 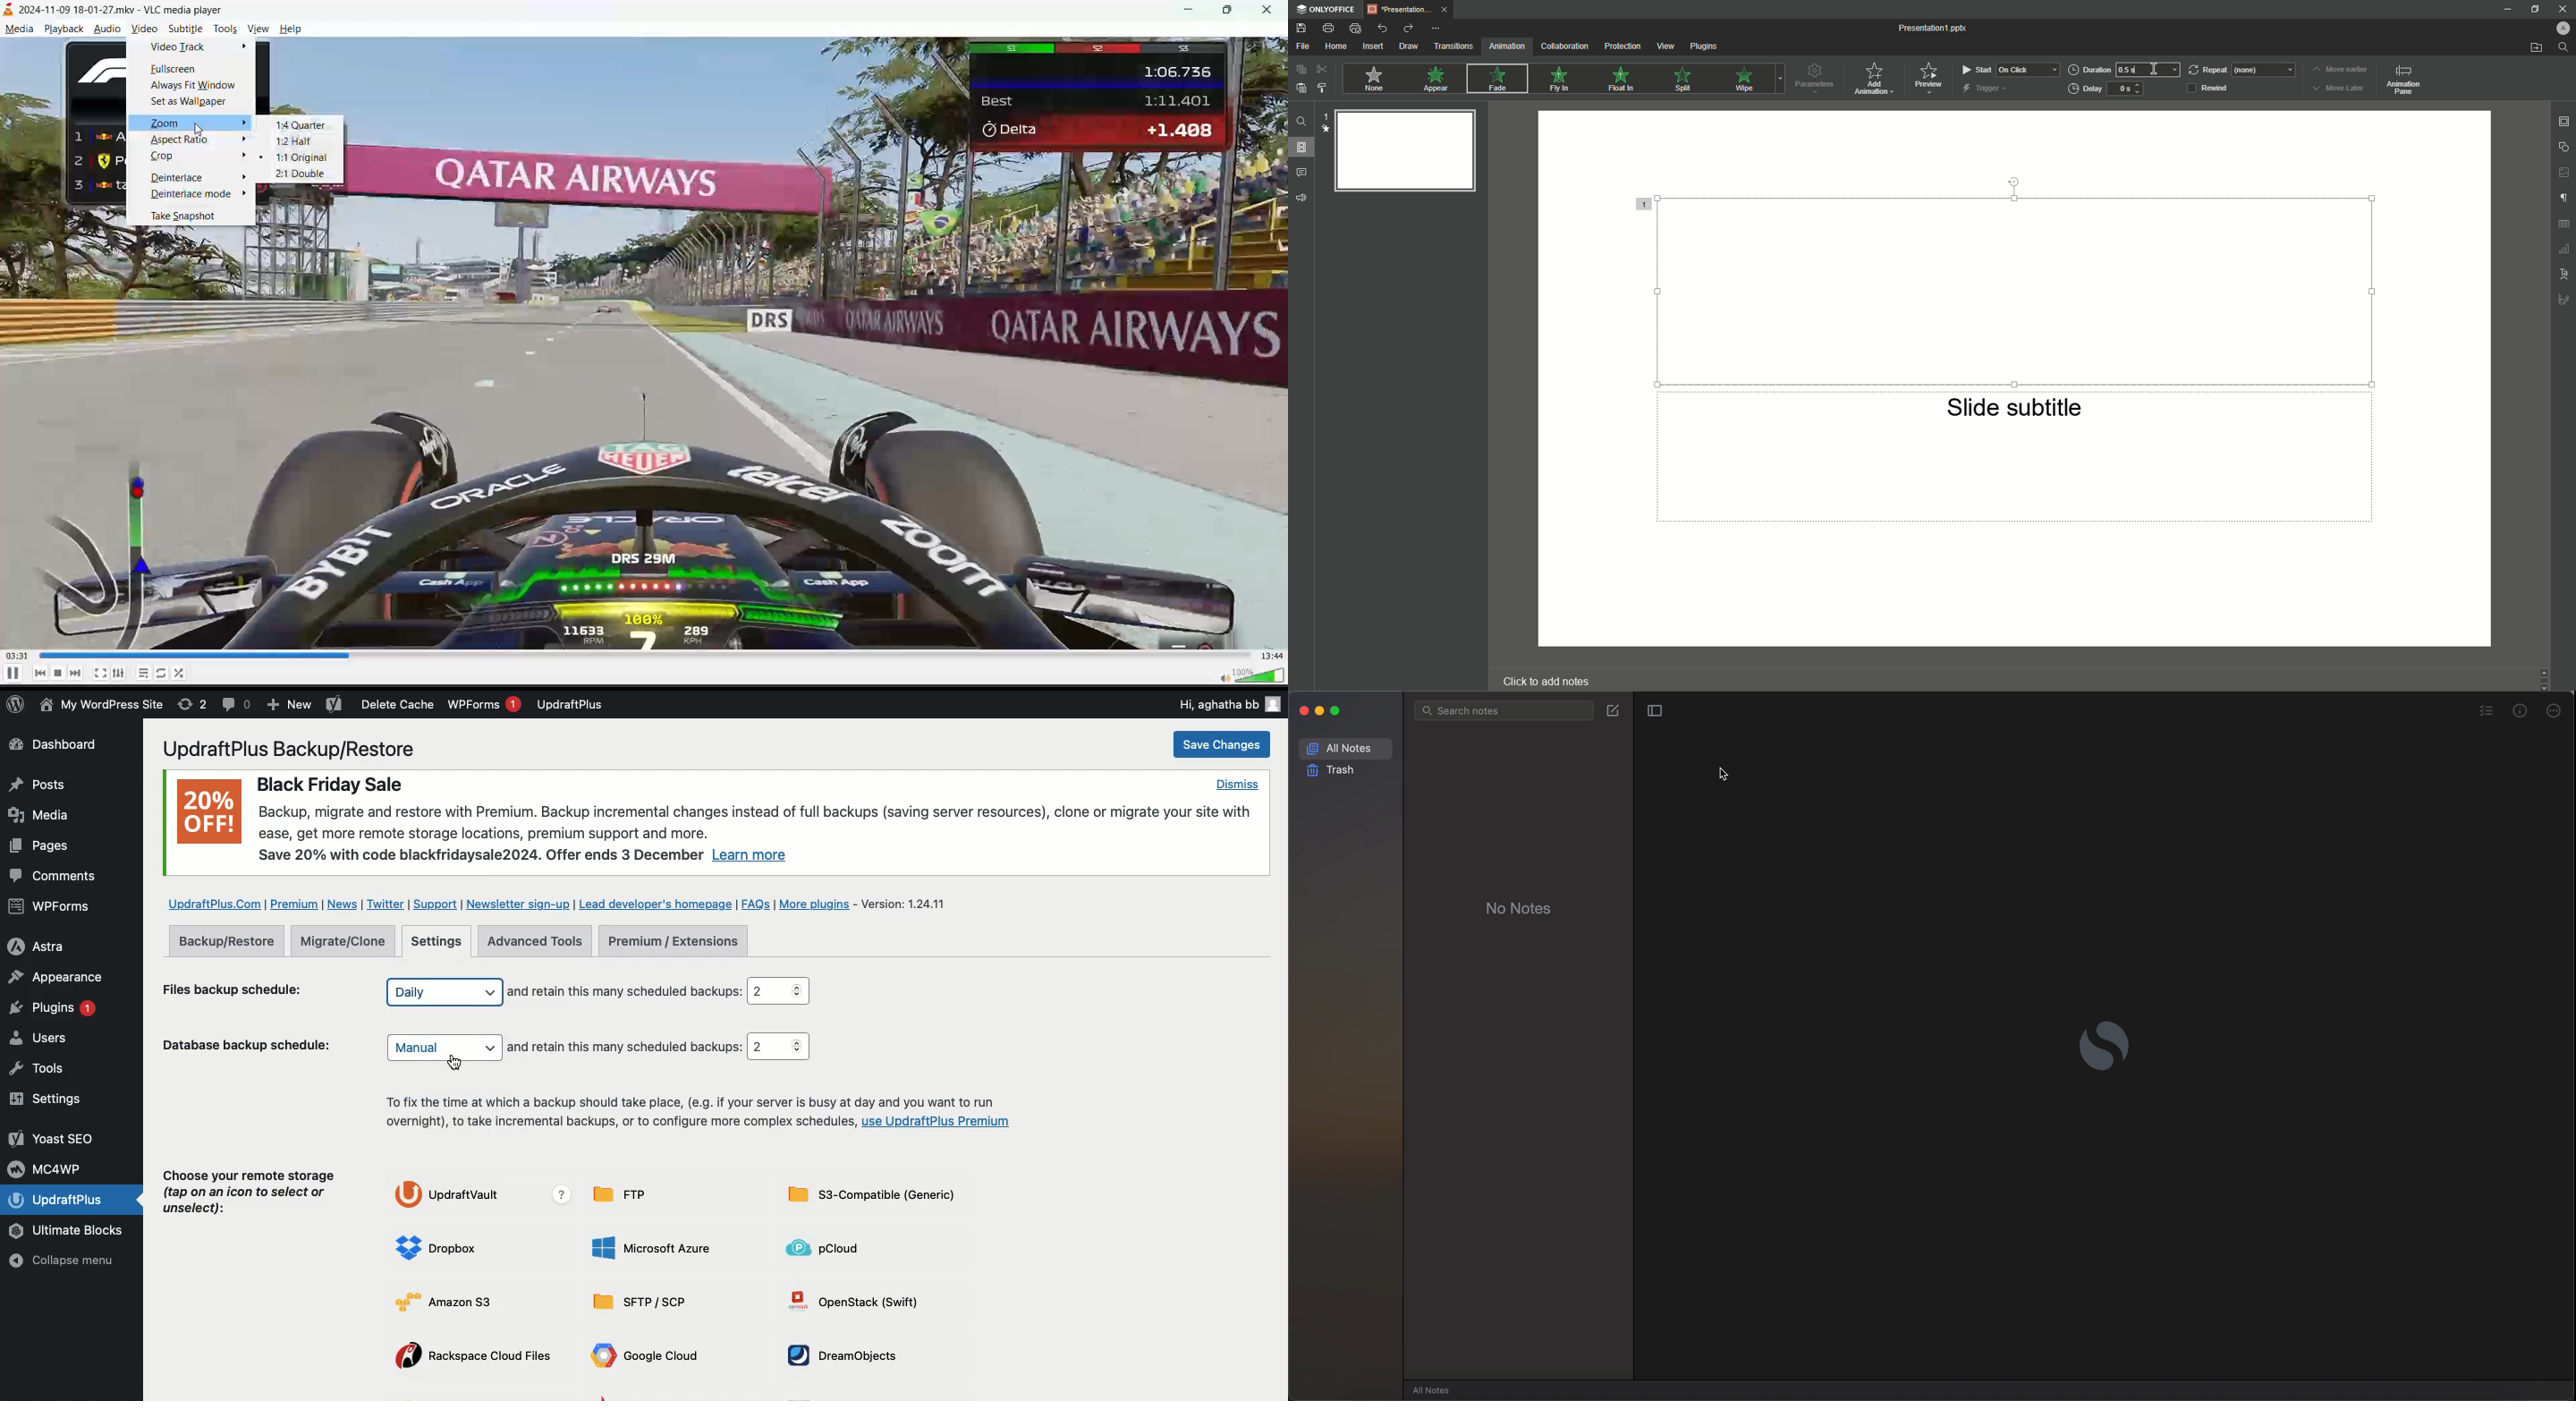 I want to click on deinterlace mode, so click(x=192, y=195).